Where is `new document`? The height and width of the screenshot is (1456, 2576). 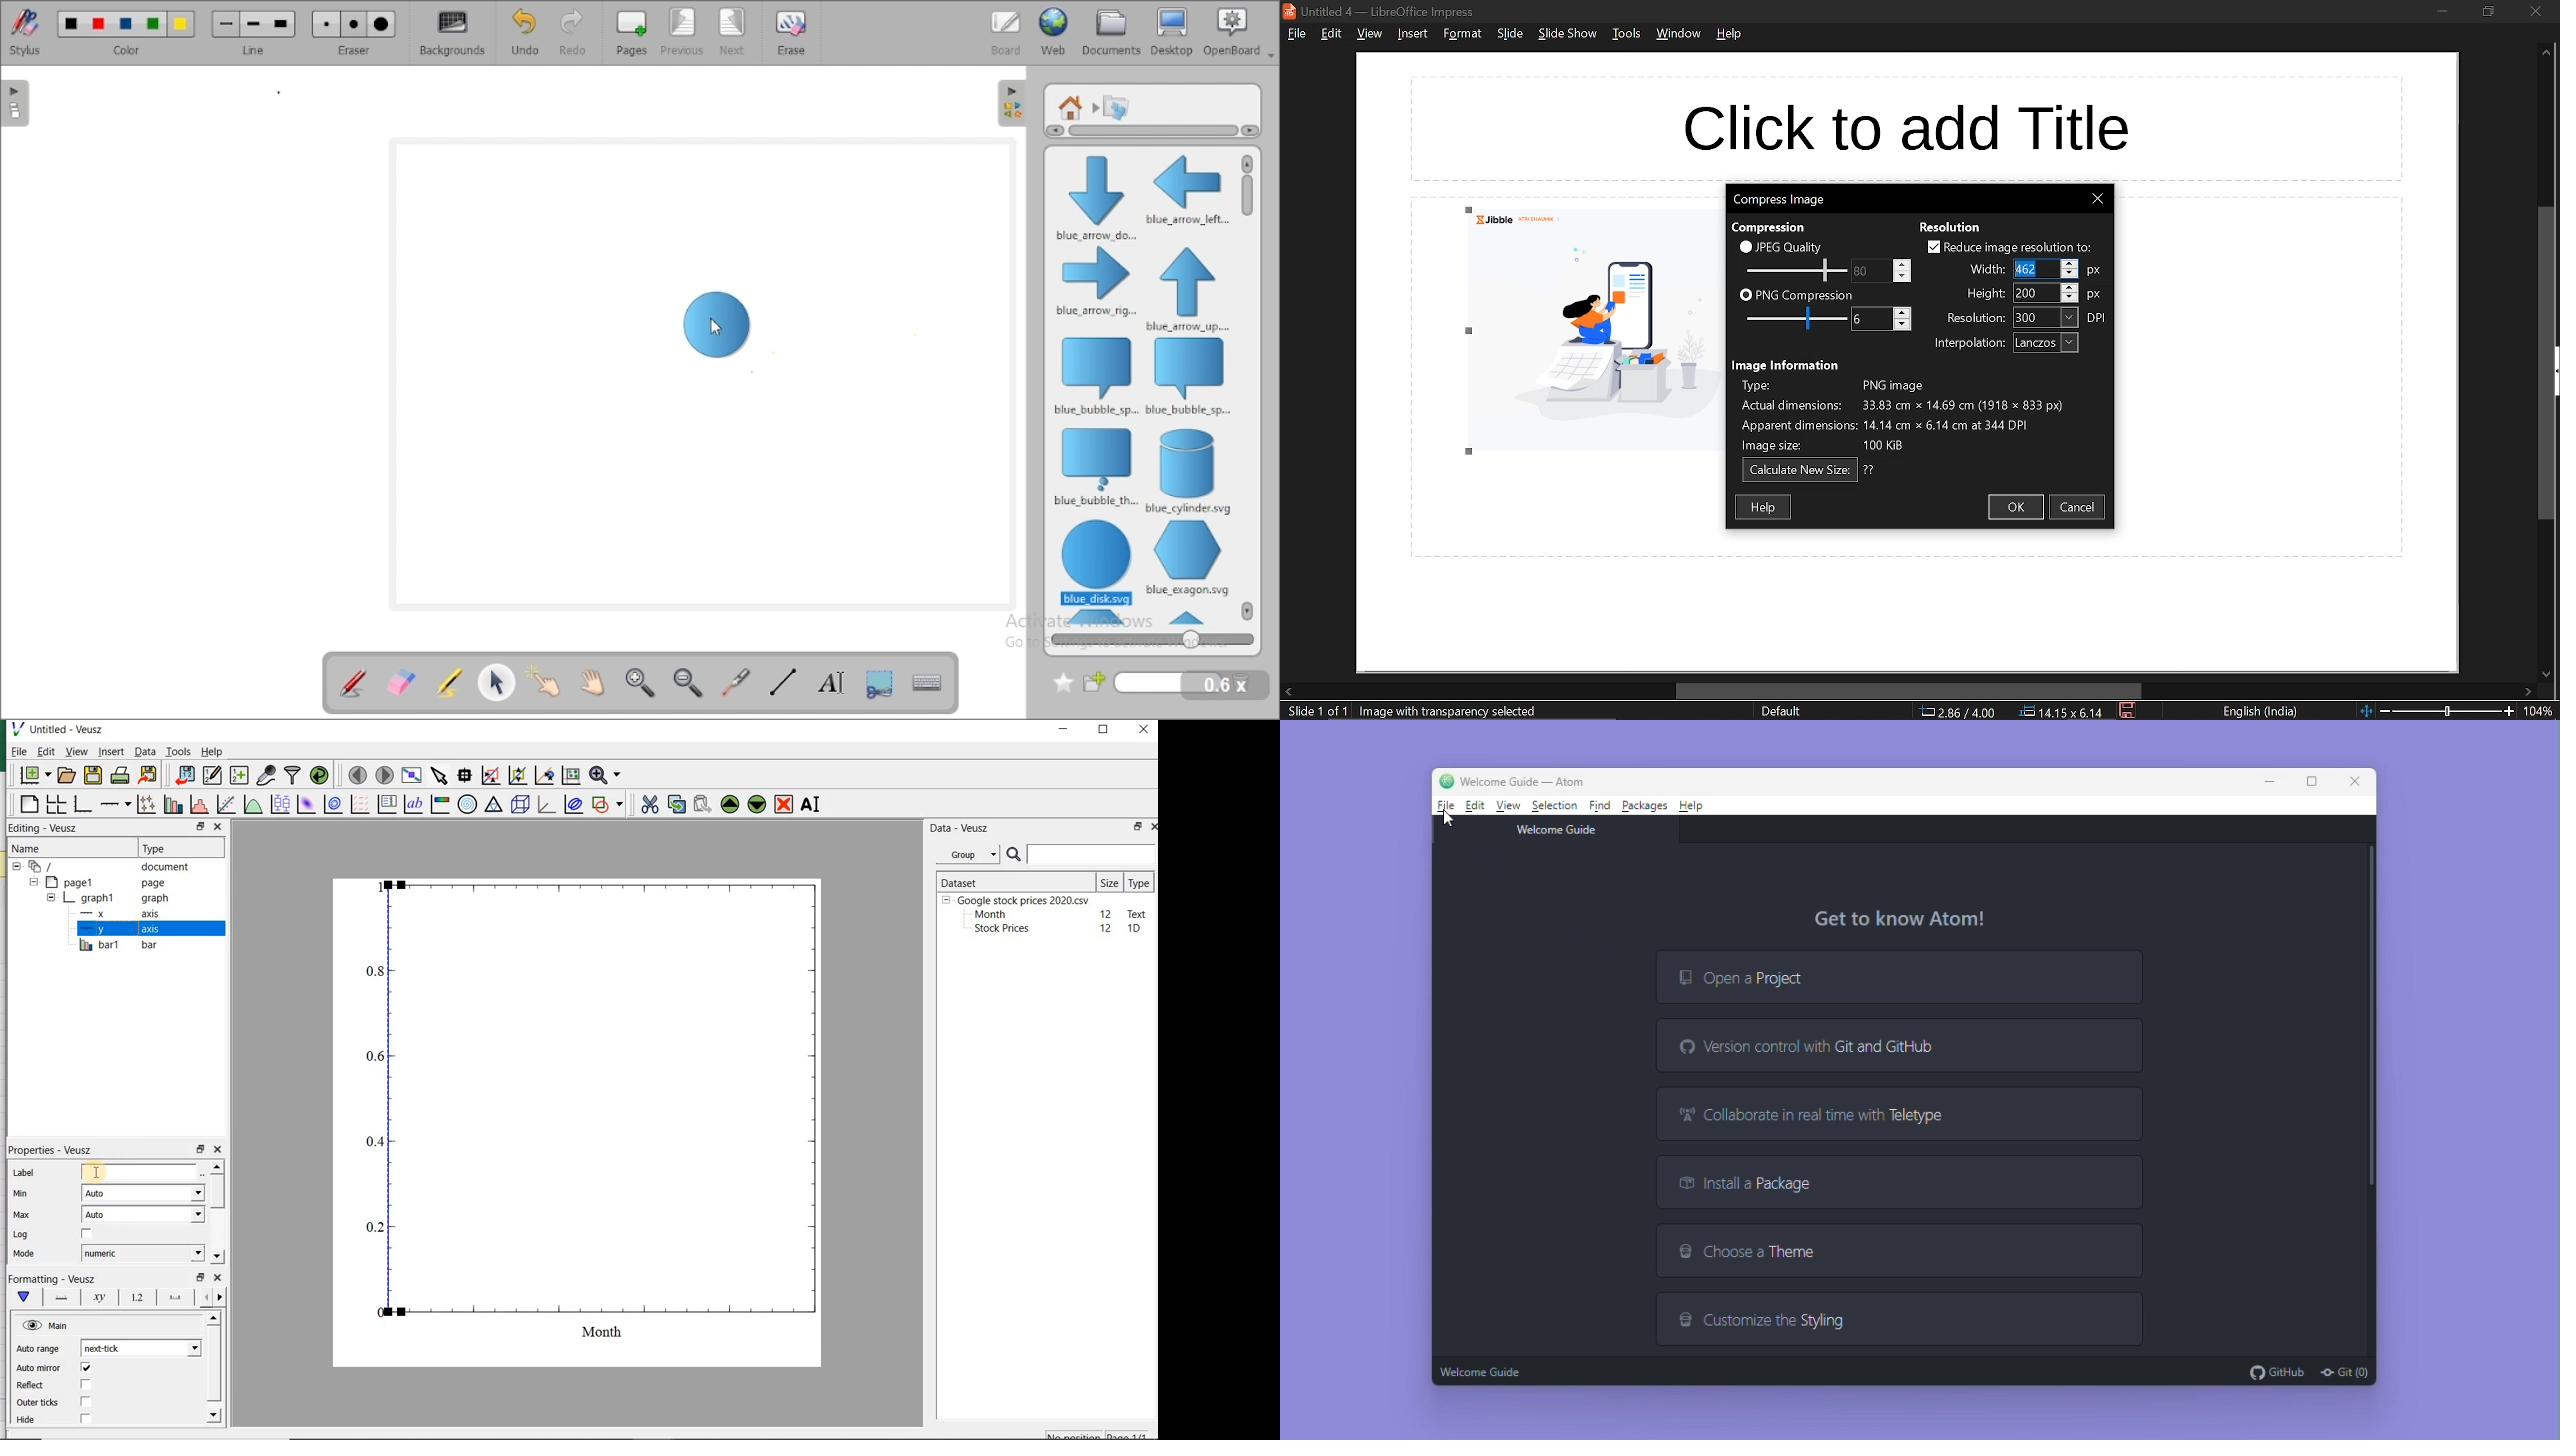
new document is located at coordinates (34, 776).